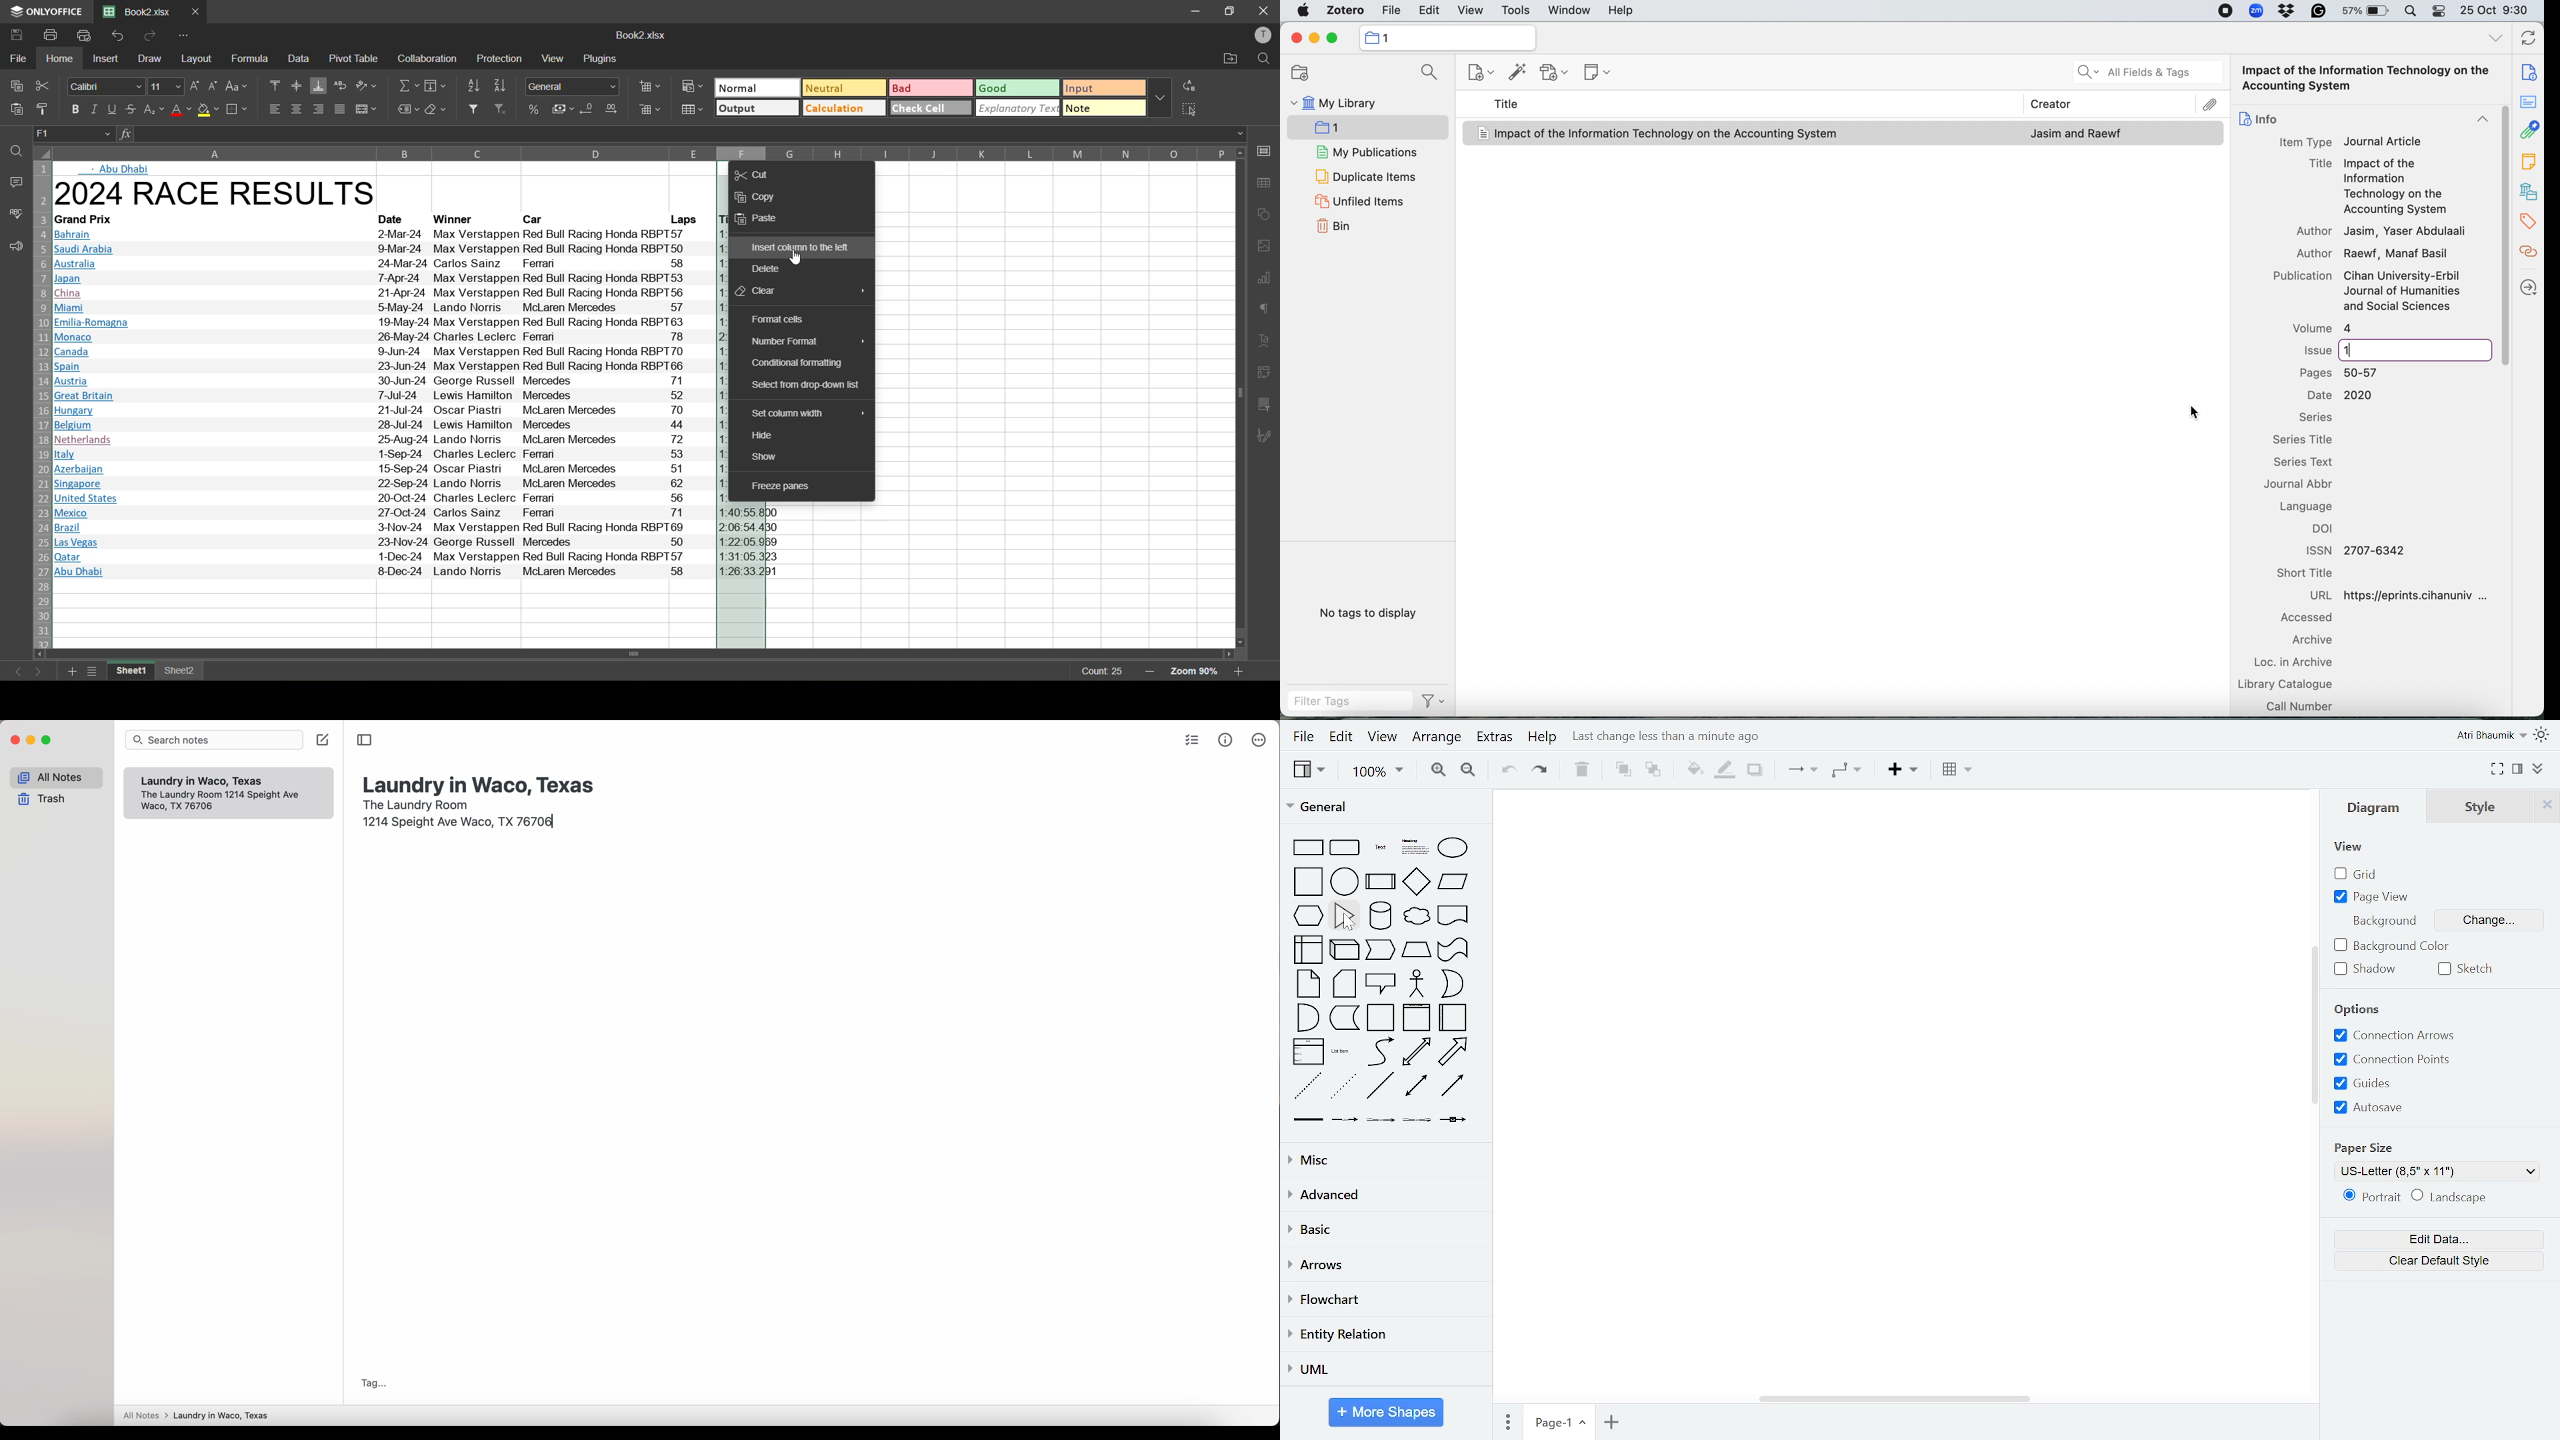 The height and width of the screenshot is (1456, 2576). What do you see at coordinates (2368, 1196) in the screenshot?
I see `portrait` at bounding box center [2368, 1196].